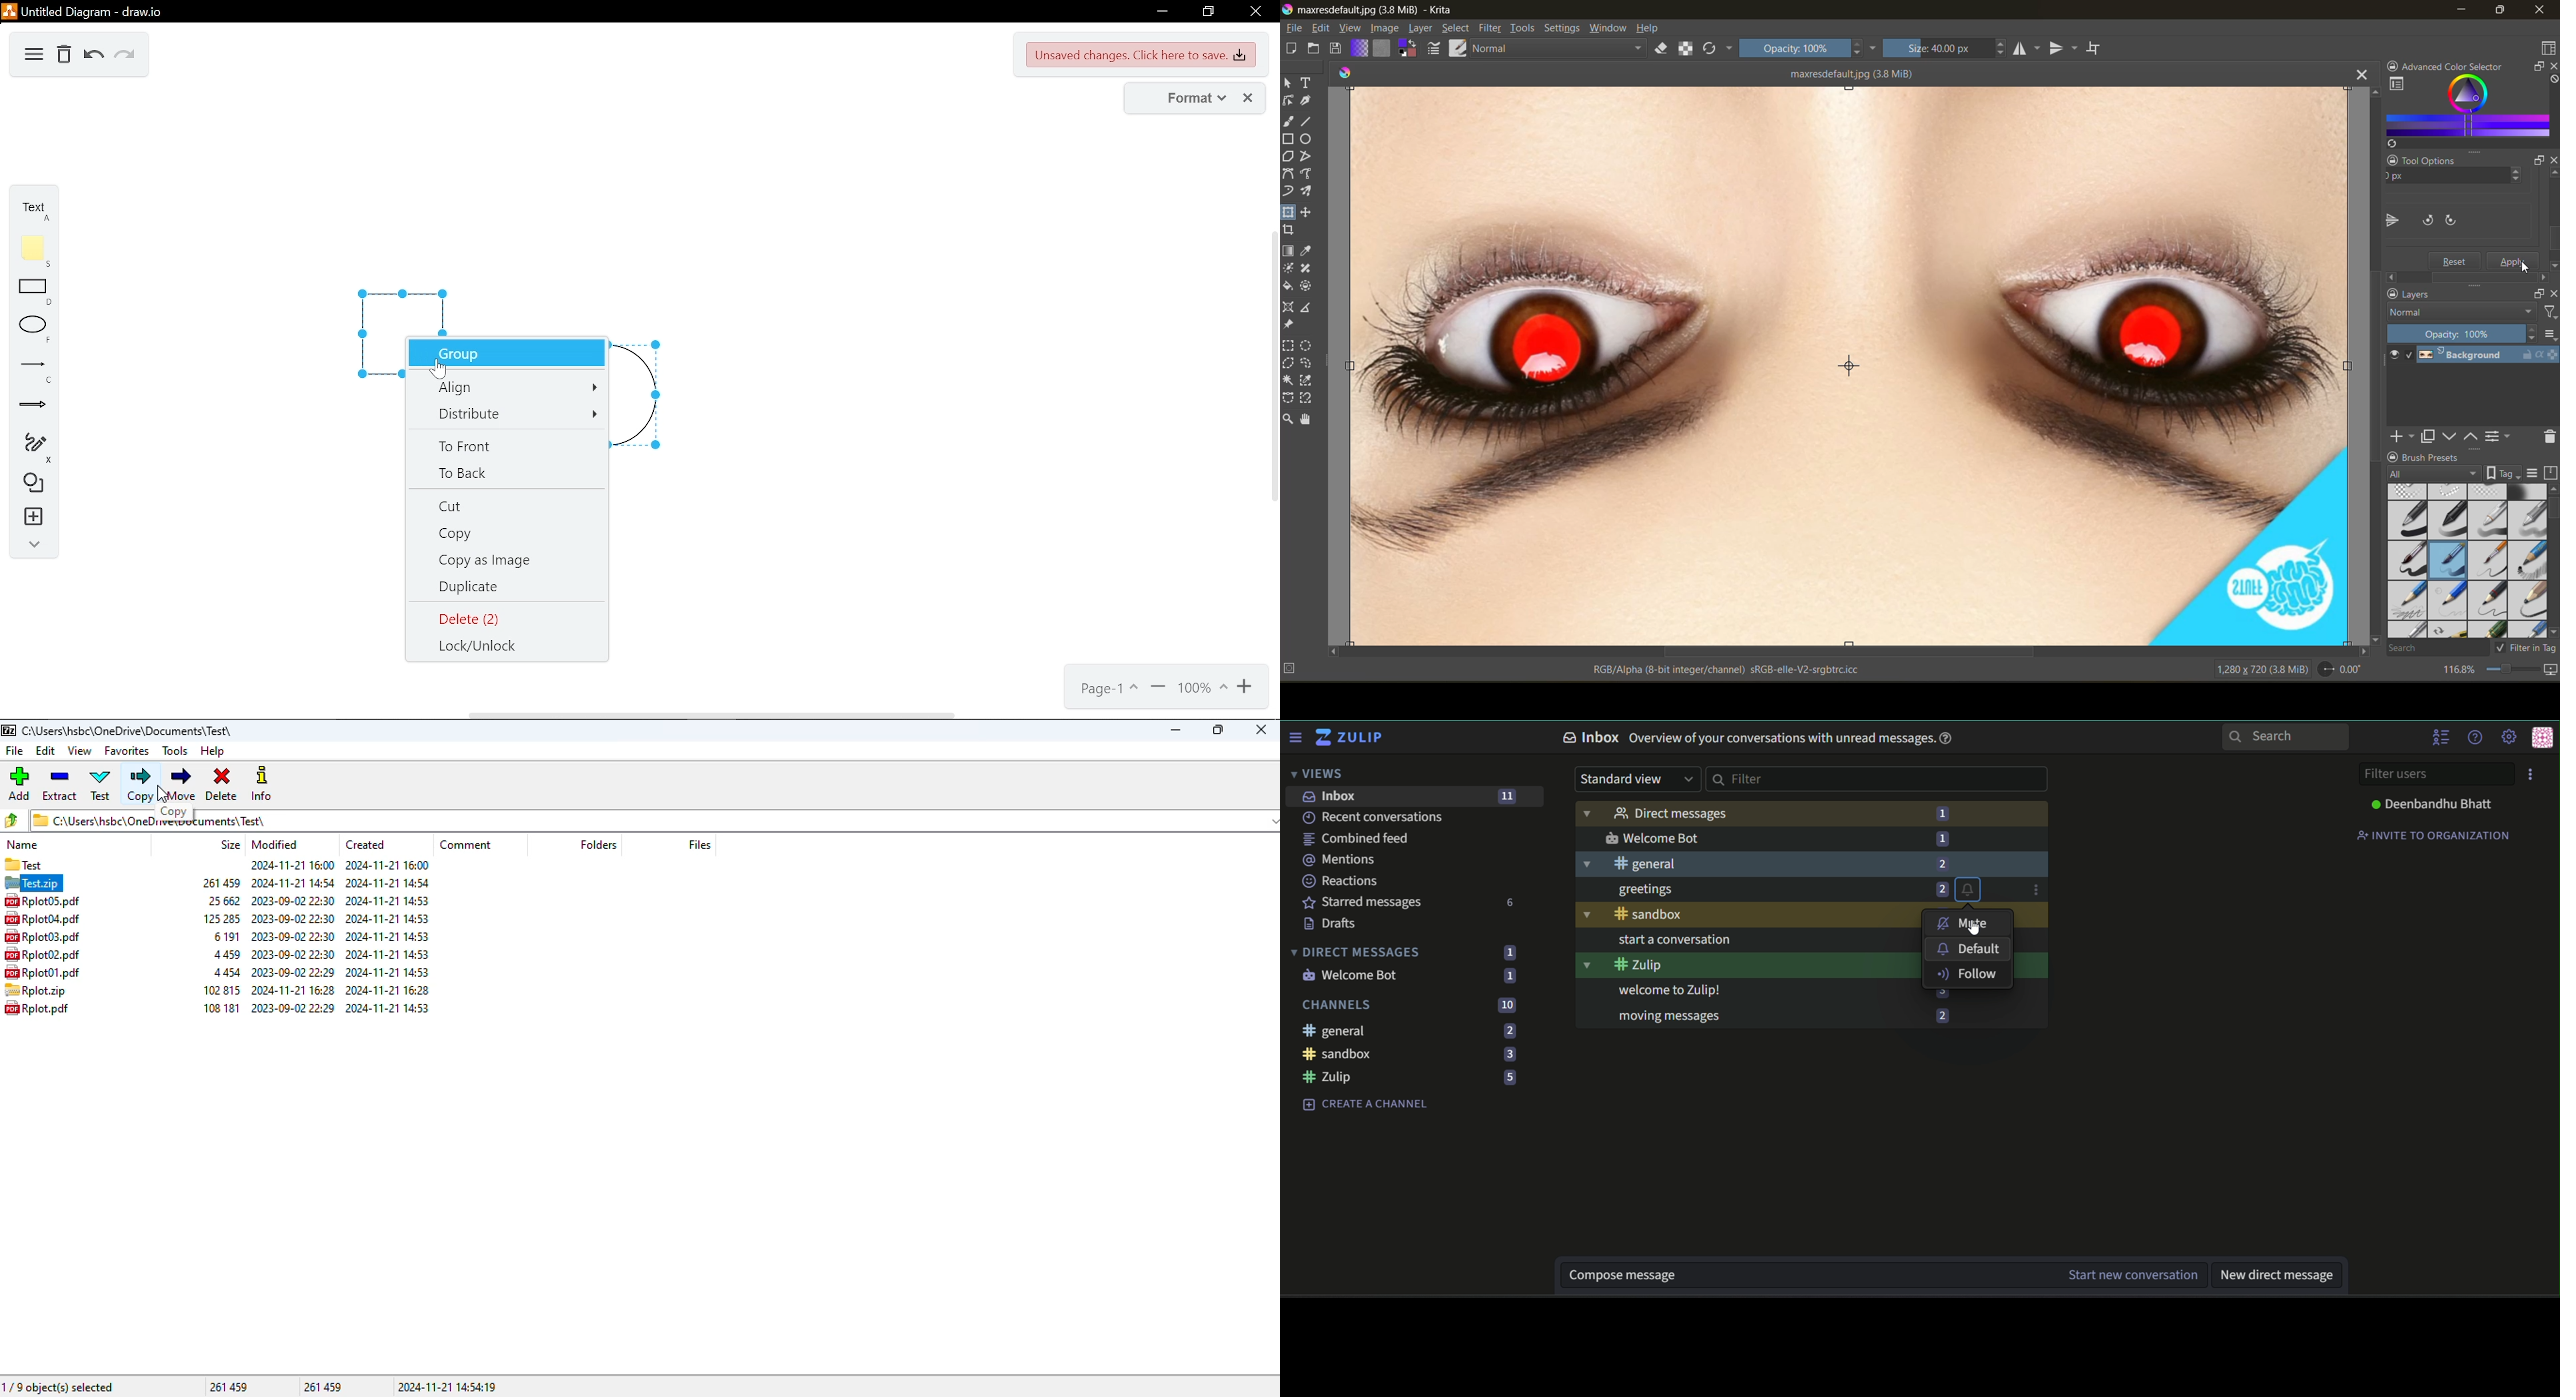 This screenshot has width=2576, height=1400. I want to click on folders, so click(598, 843).